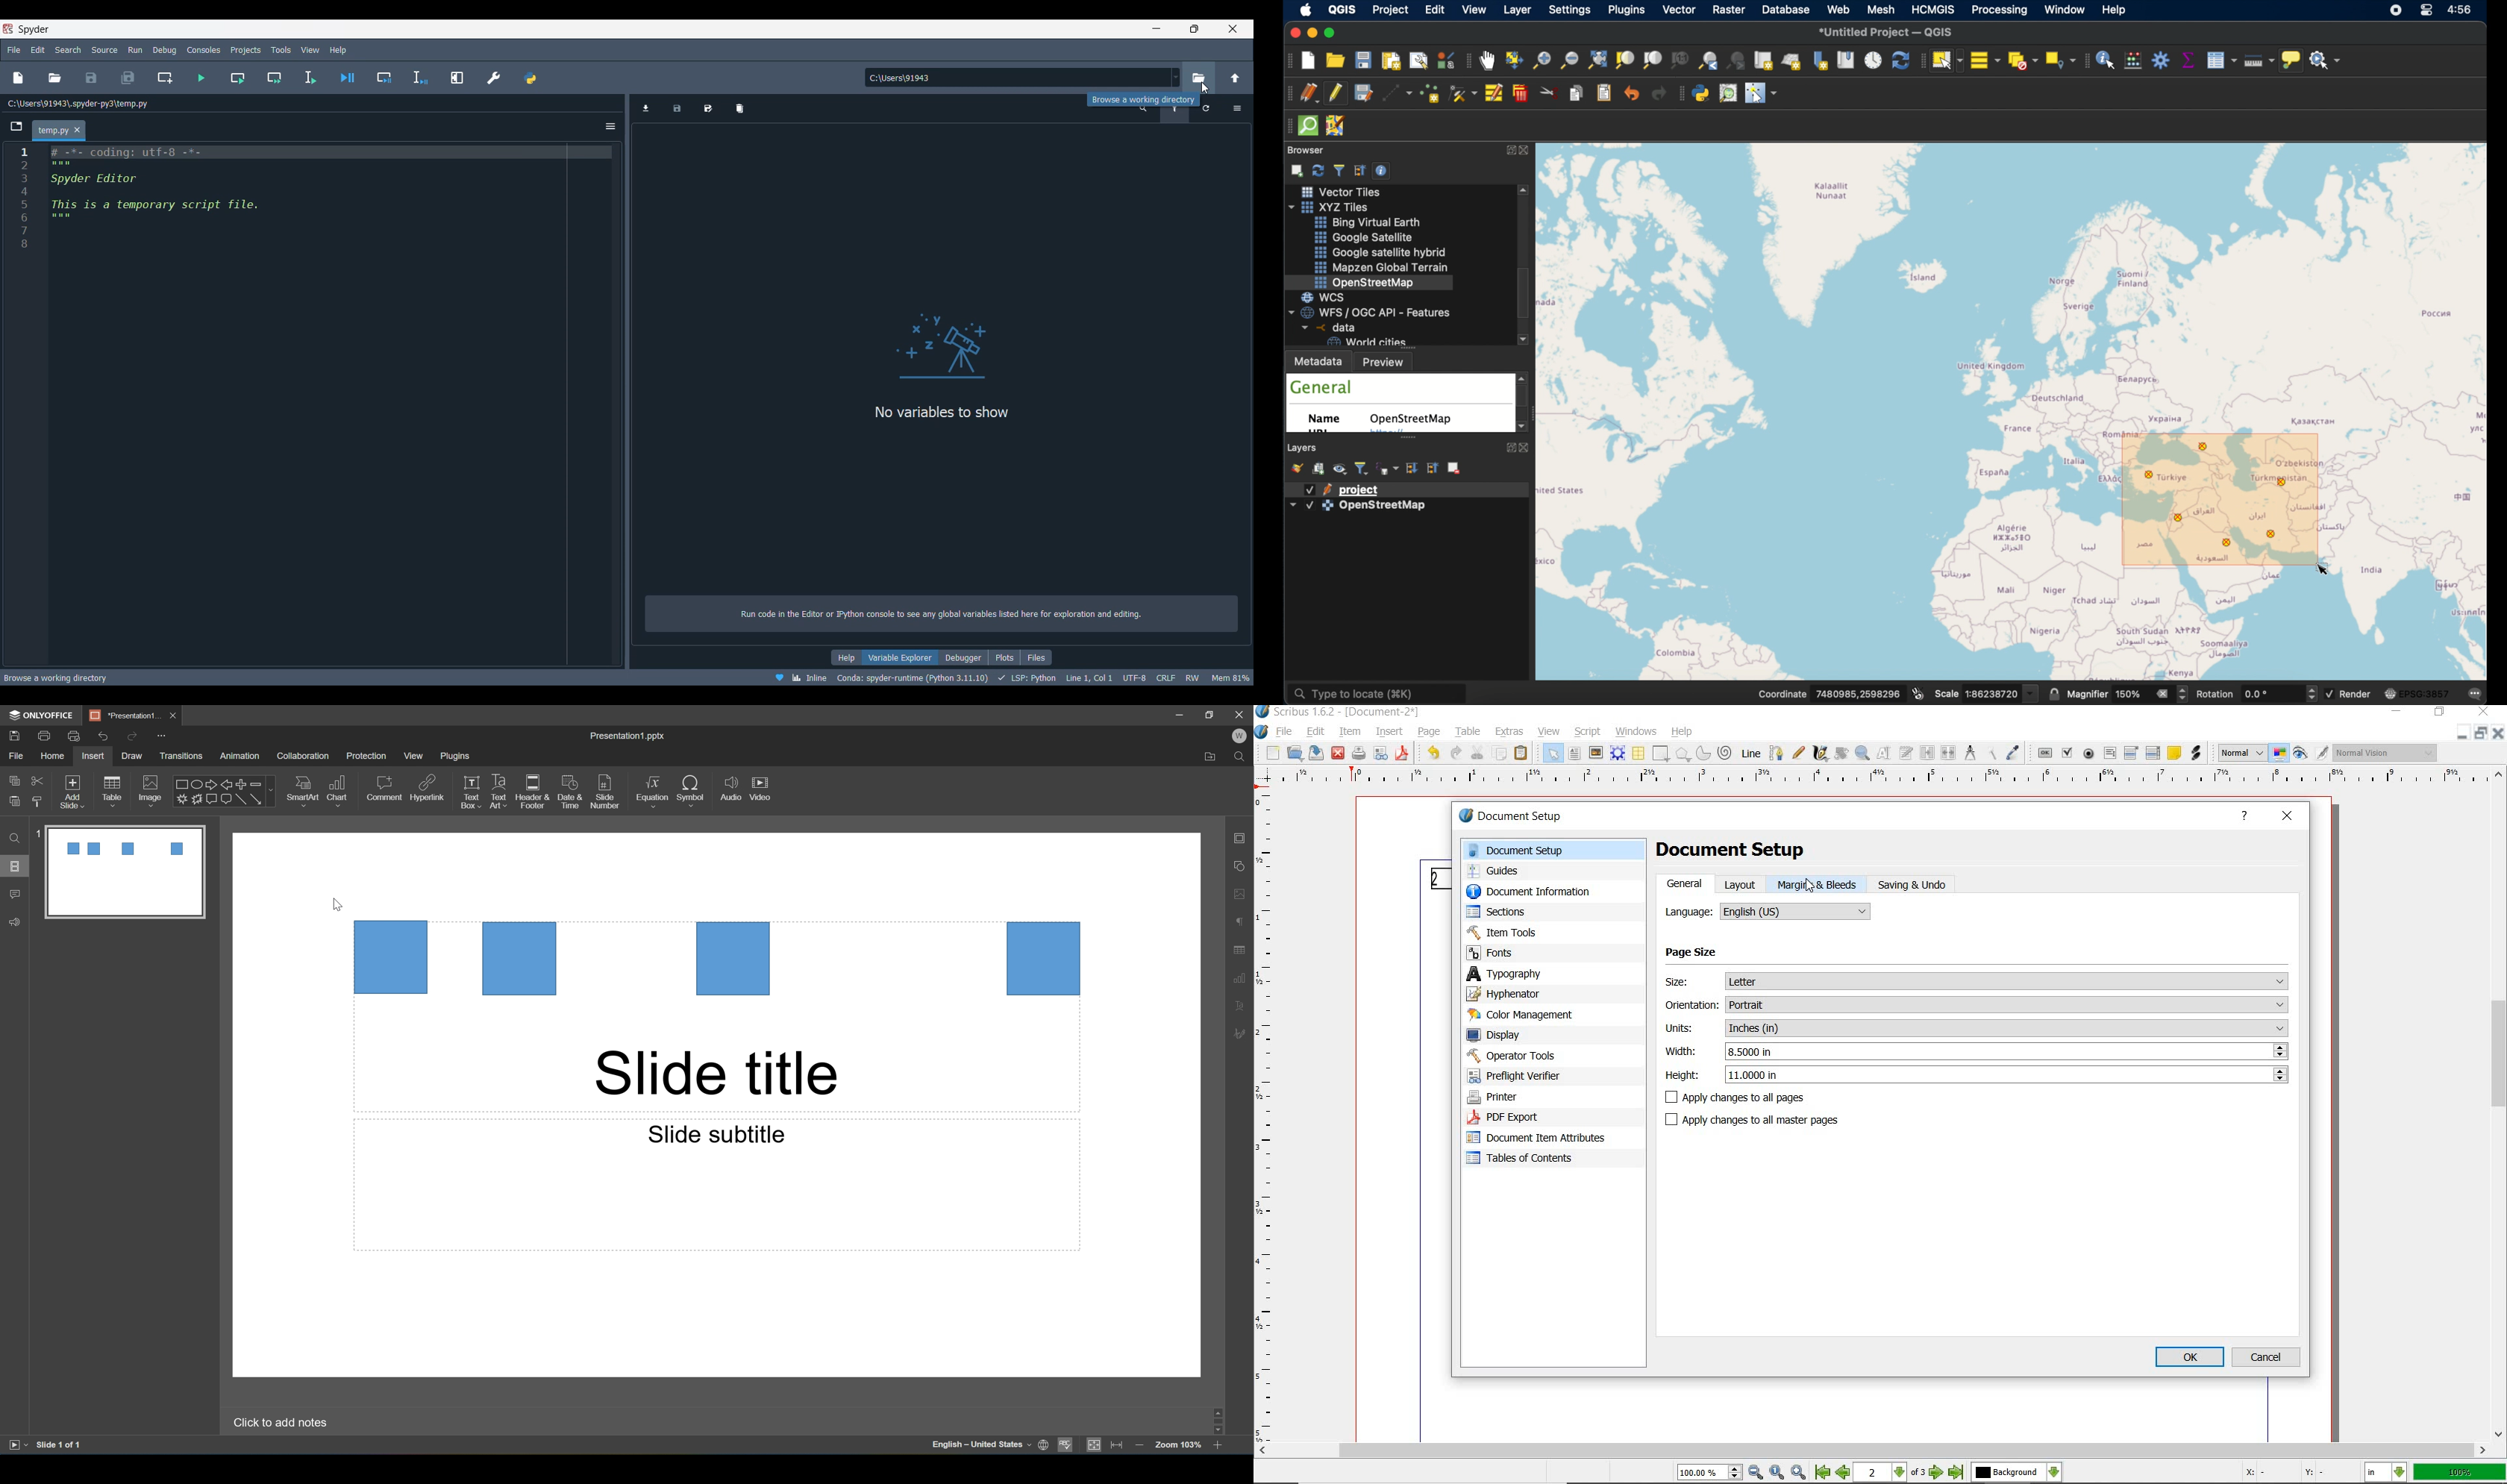 Image resolution: width=2520 pixels, height=1484 pixels. Describe the element at coordinates (1243, 839) in the screenshot. I see `slide settings` at that location.